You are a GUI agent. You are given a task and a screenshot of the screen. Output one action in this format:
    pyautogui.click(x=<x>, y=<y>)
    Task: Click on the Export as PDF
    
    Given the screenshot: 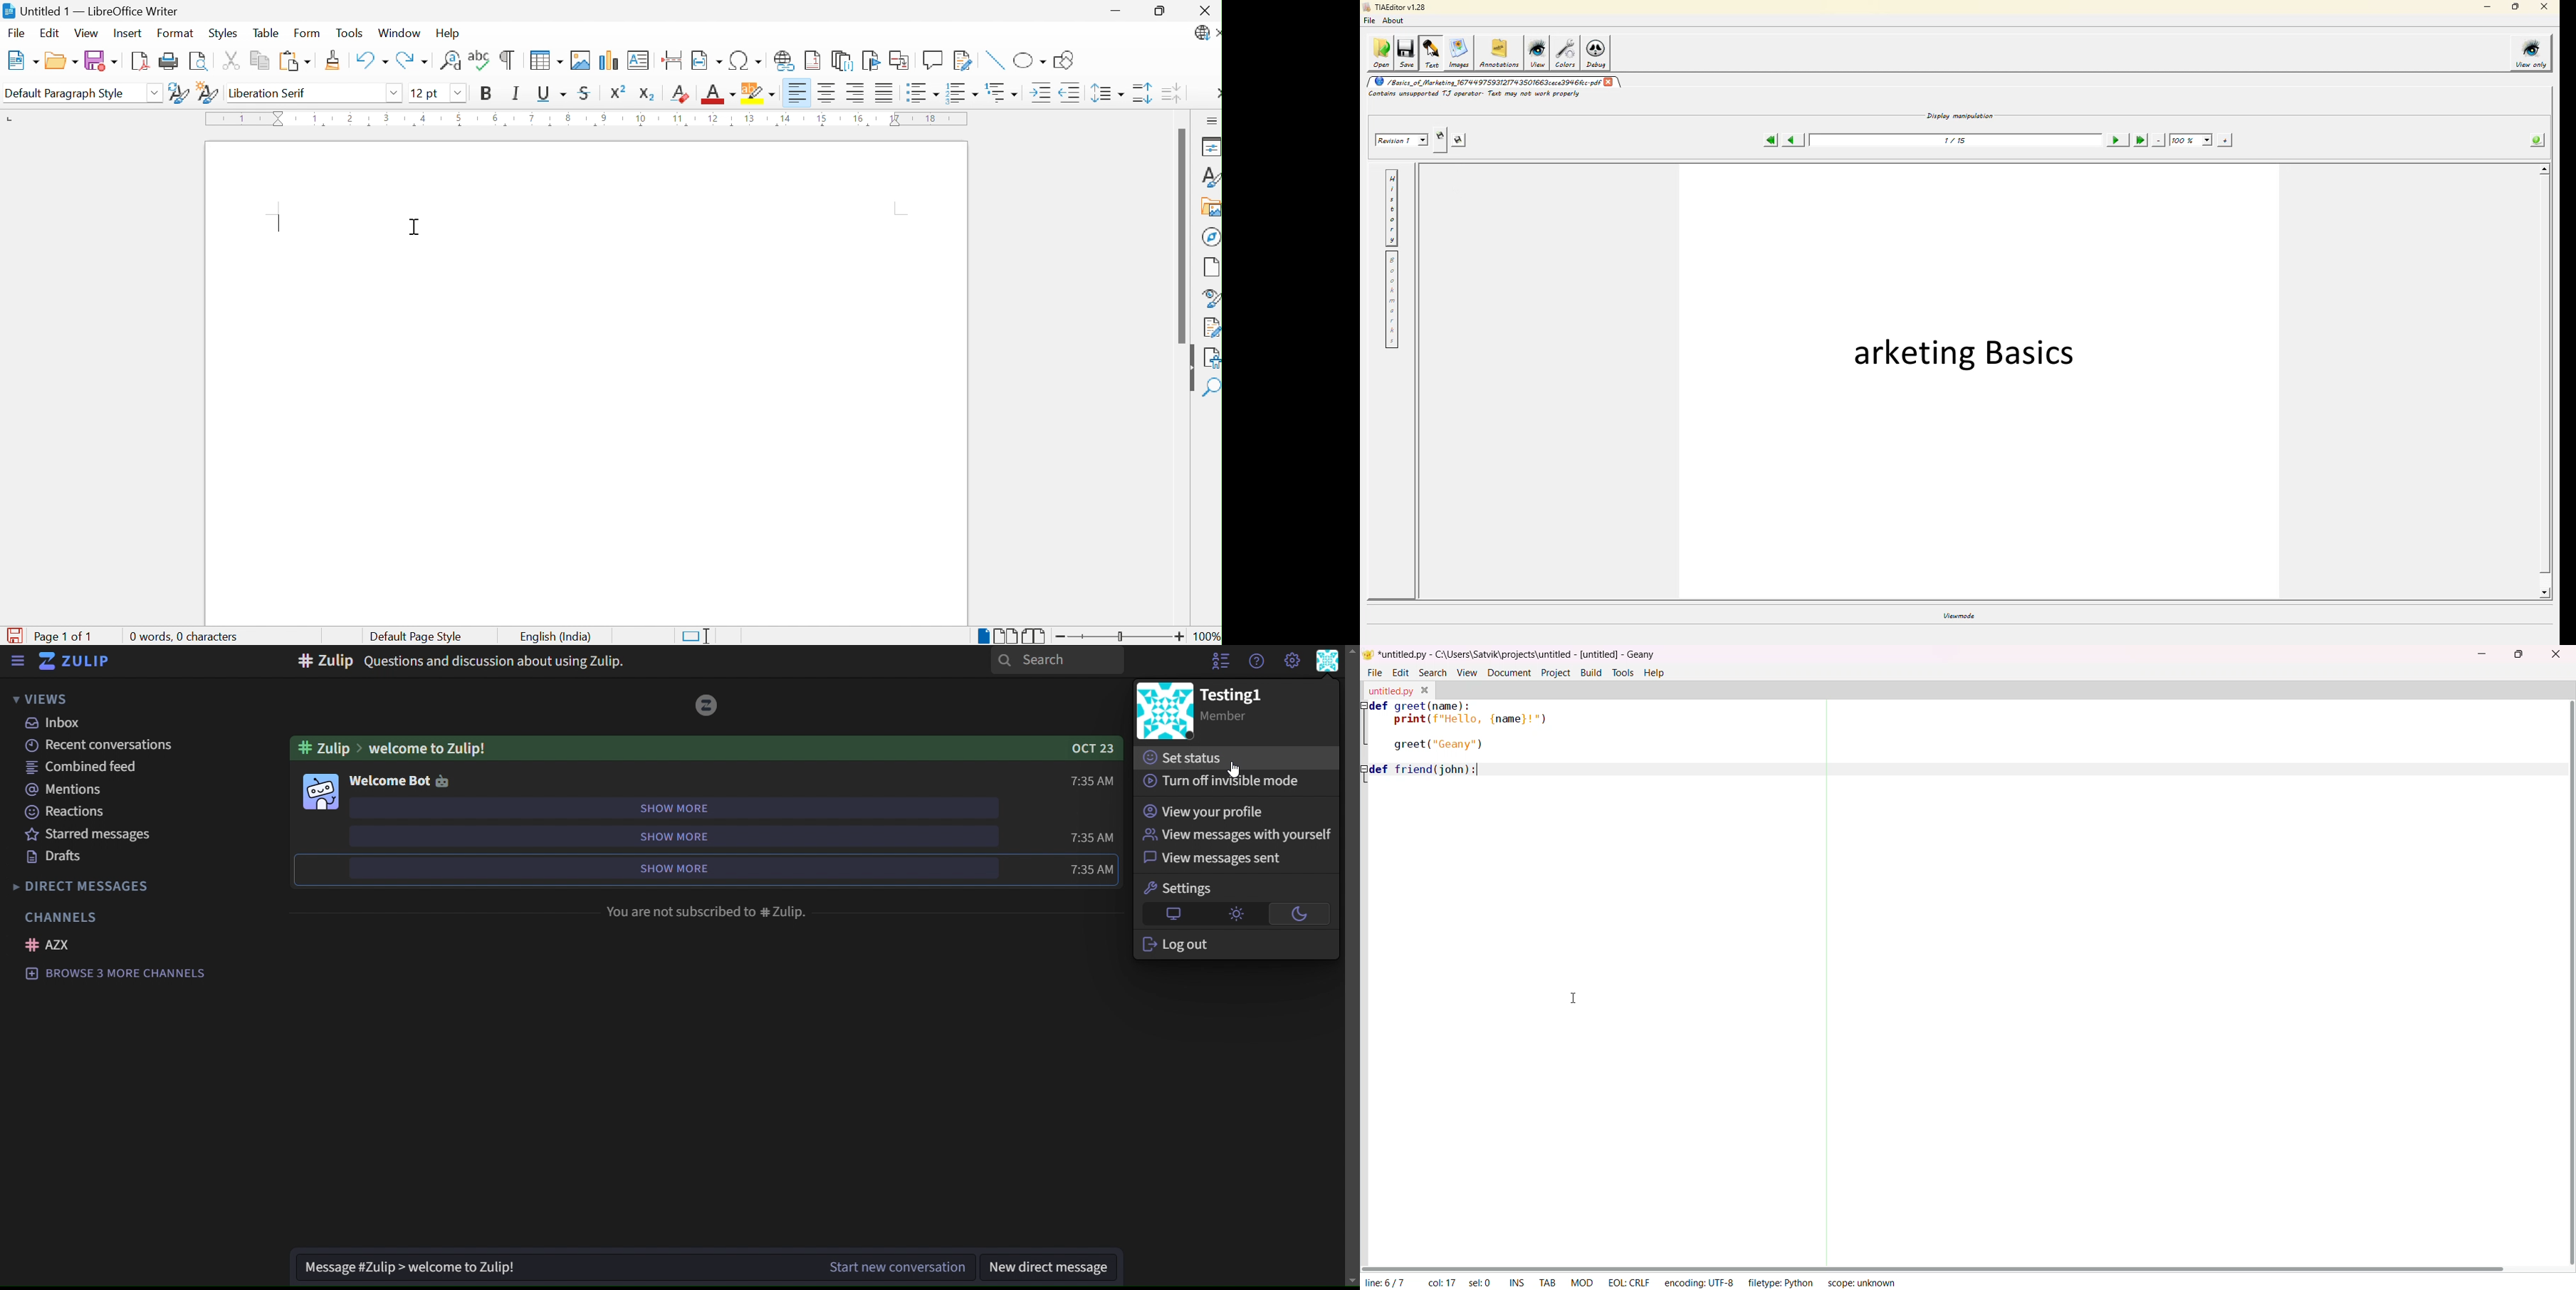 What is the action you would take?
    pyautogui.click(x=140, y=61)
    